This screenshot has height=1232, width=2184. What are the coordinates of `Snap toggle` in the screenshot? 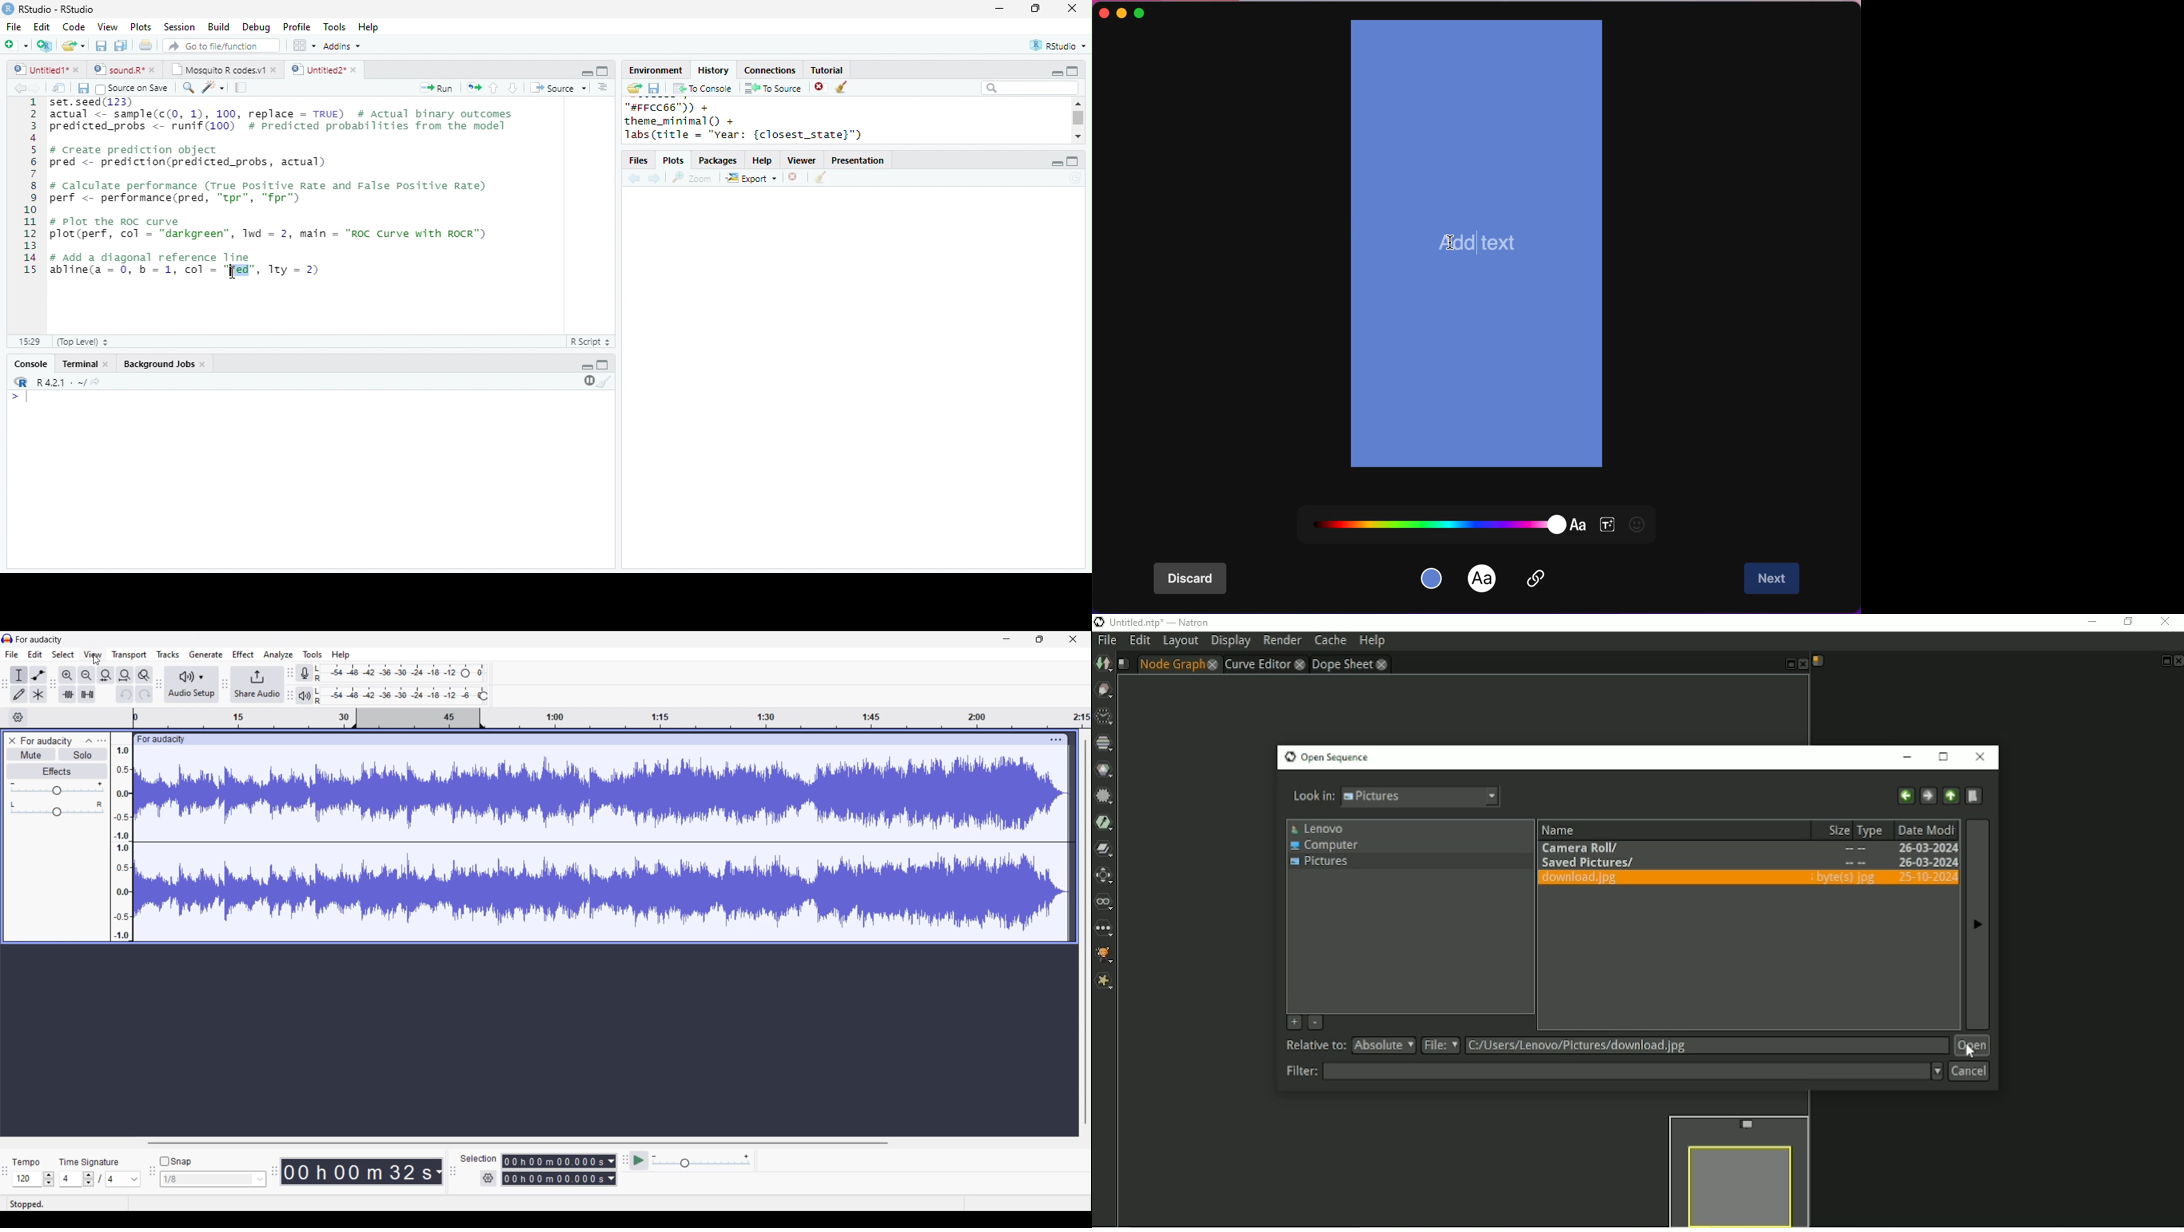 It's located at (176, 1161).